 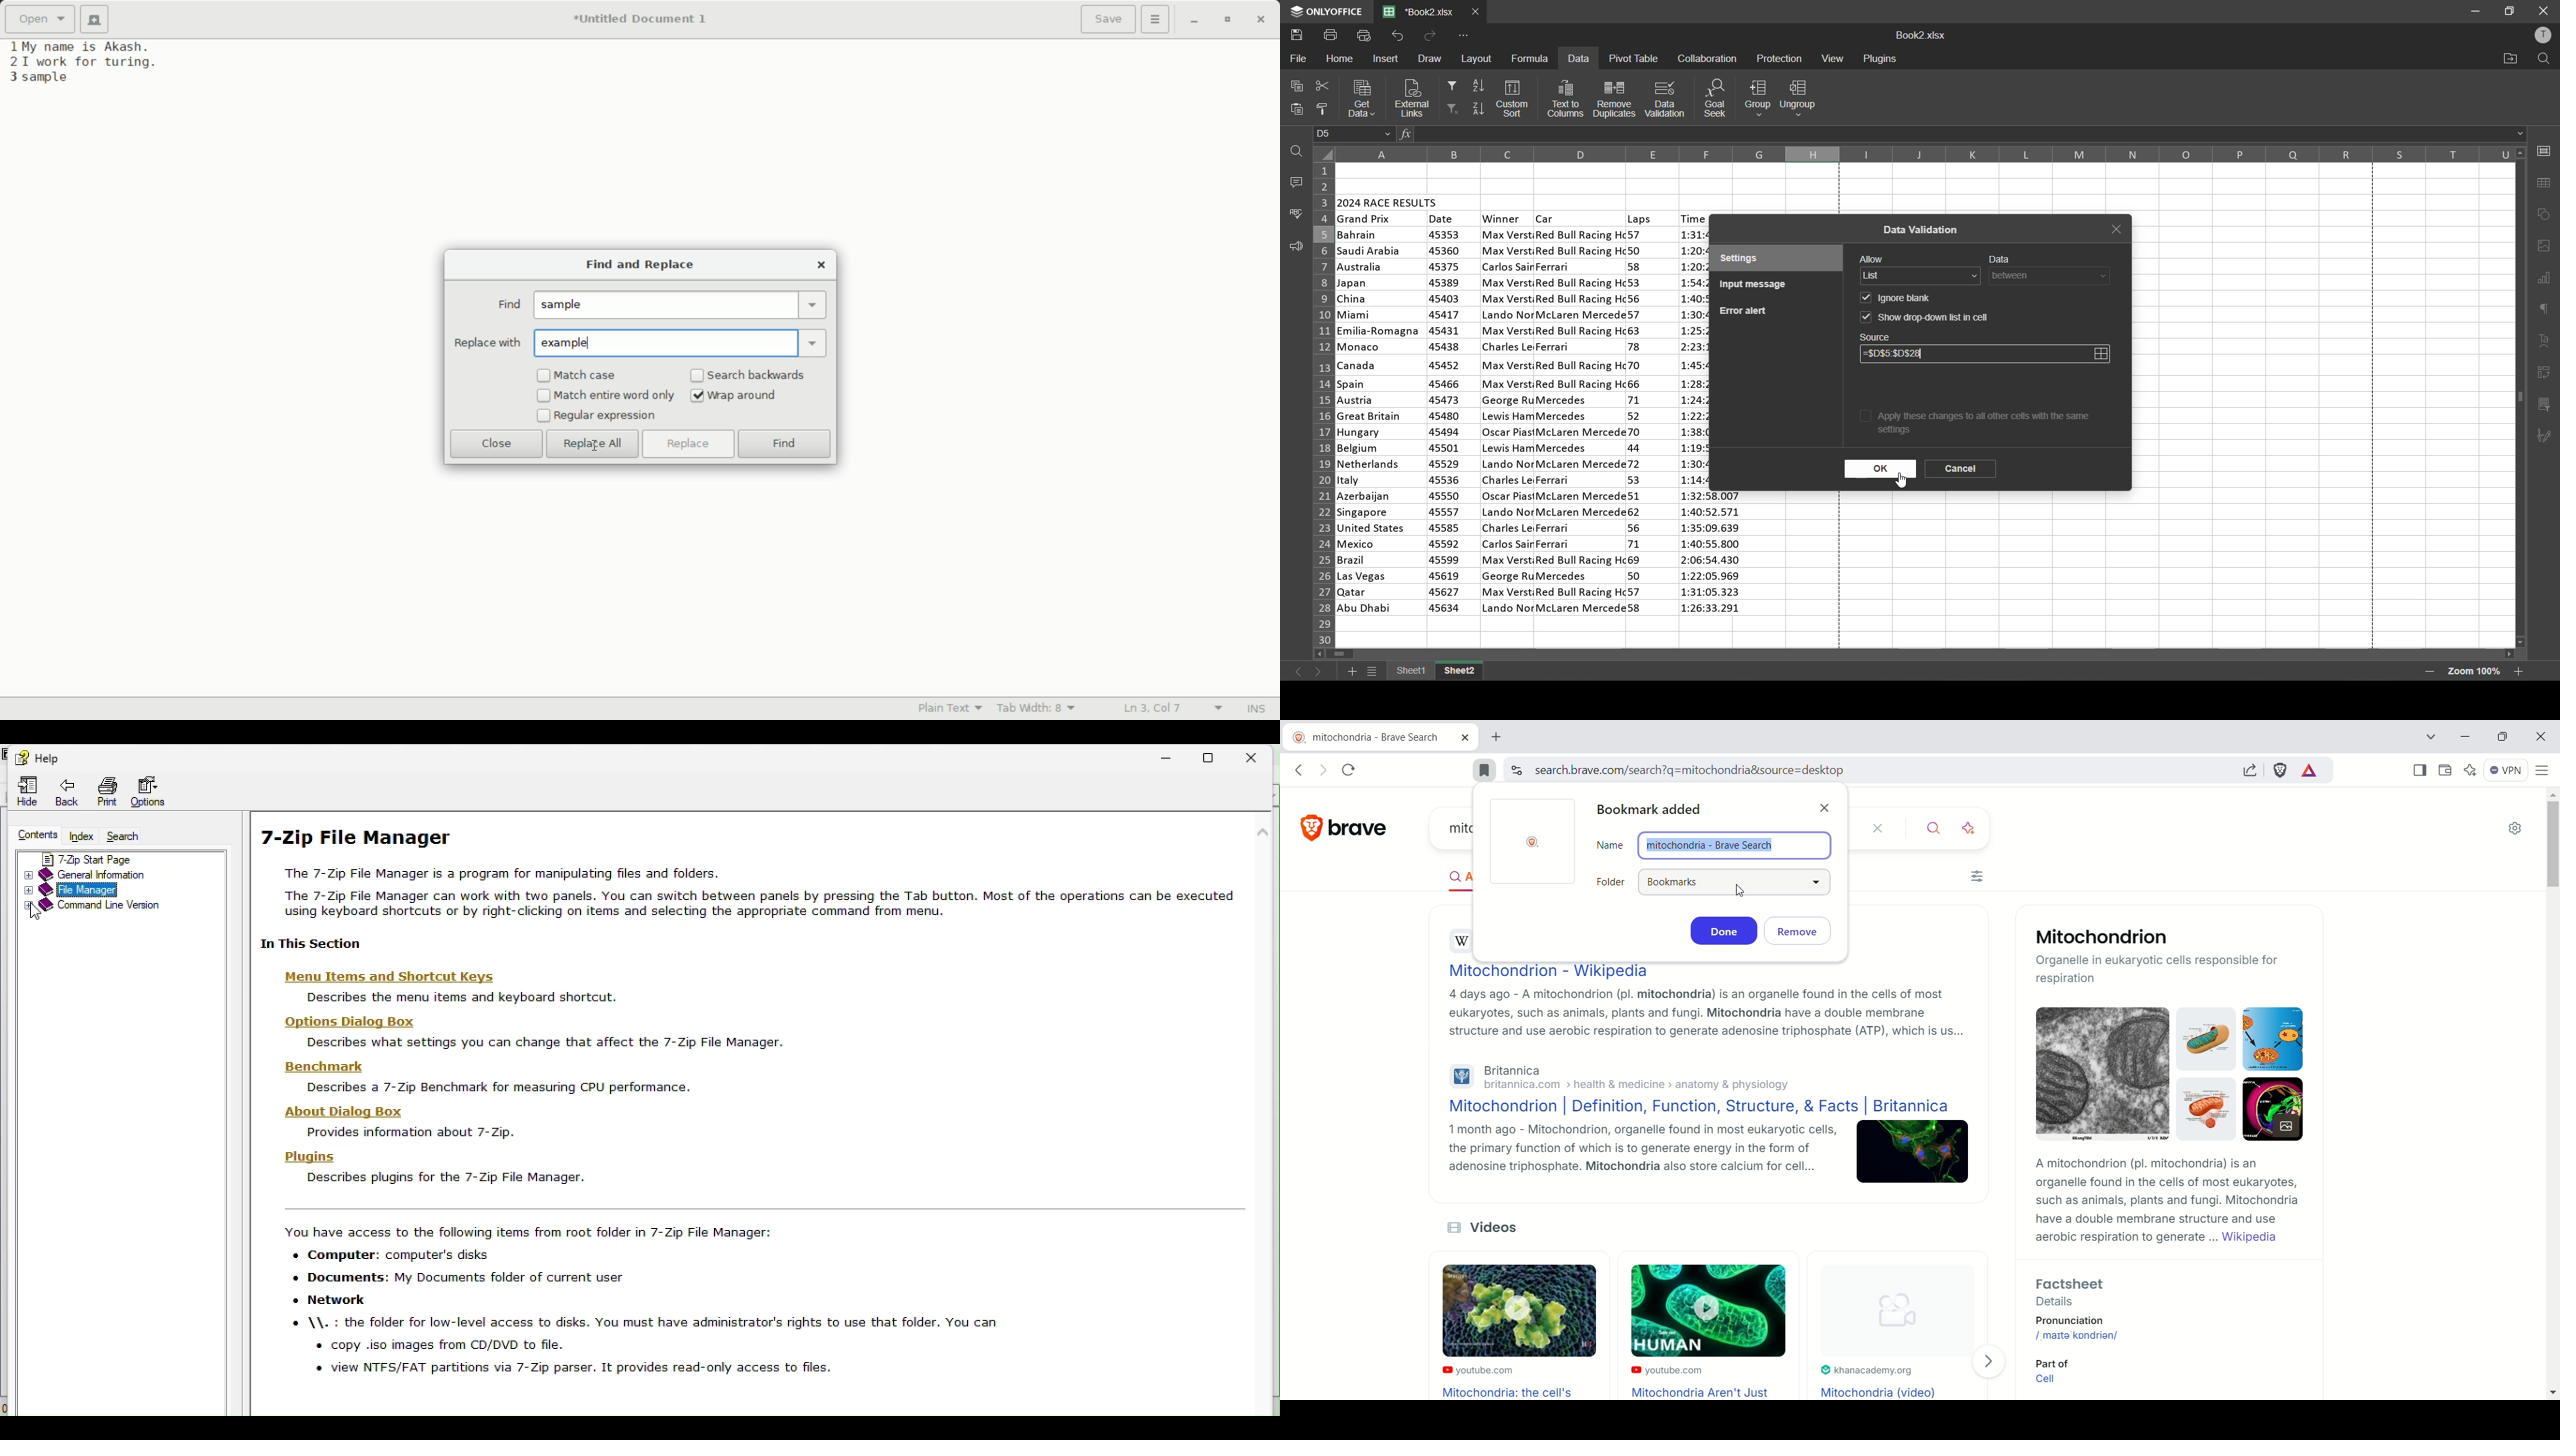 I want to click on Print, so click(x=108, y=793).